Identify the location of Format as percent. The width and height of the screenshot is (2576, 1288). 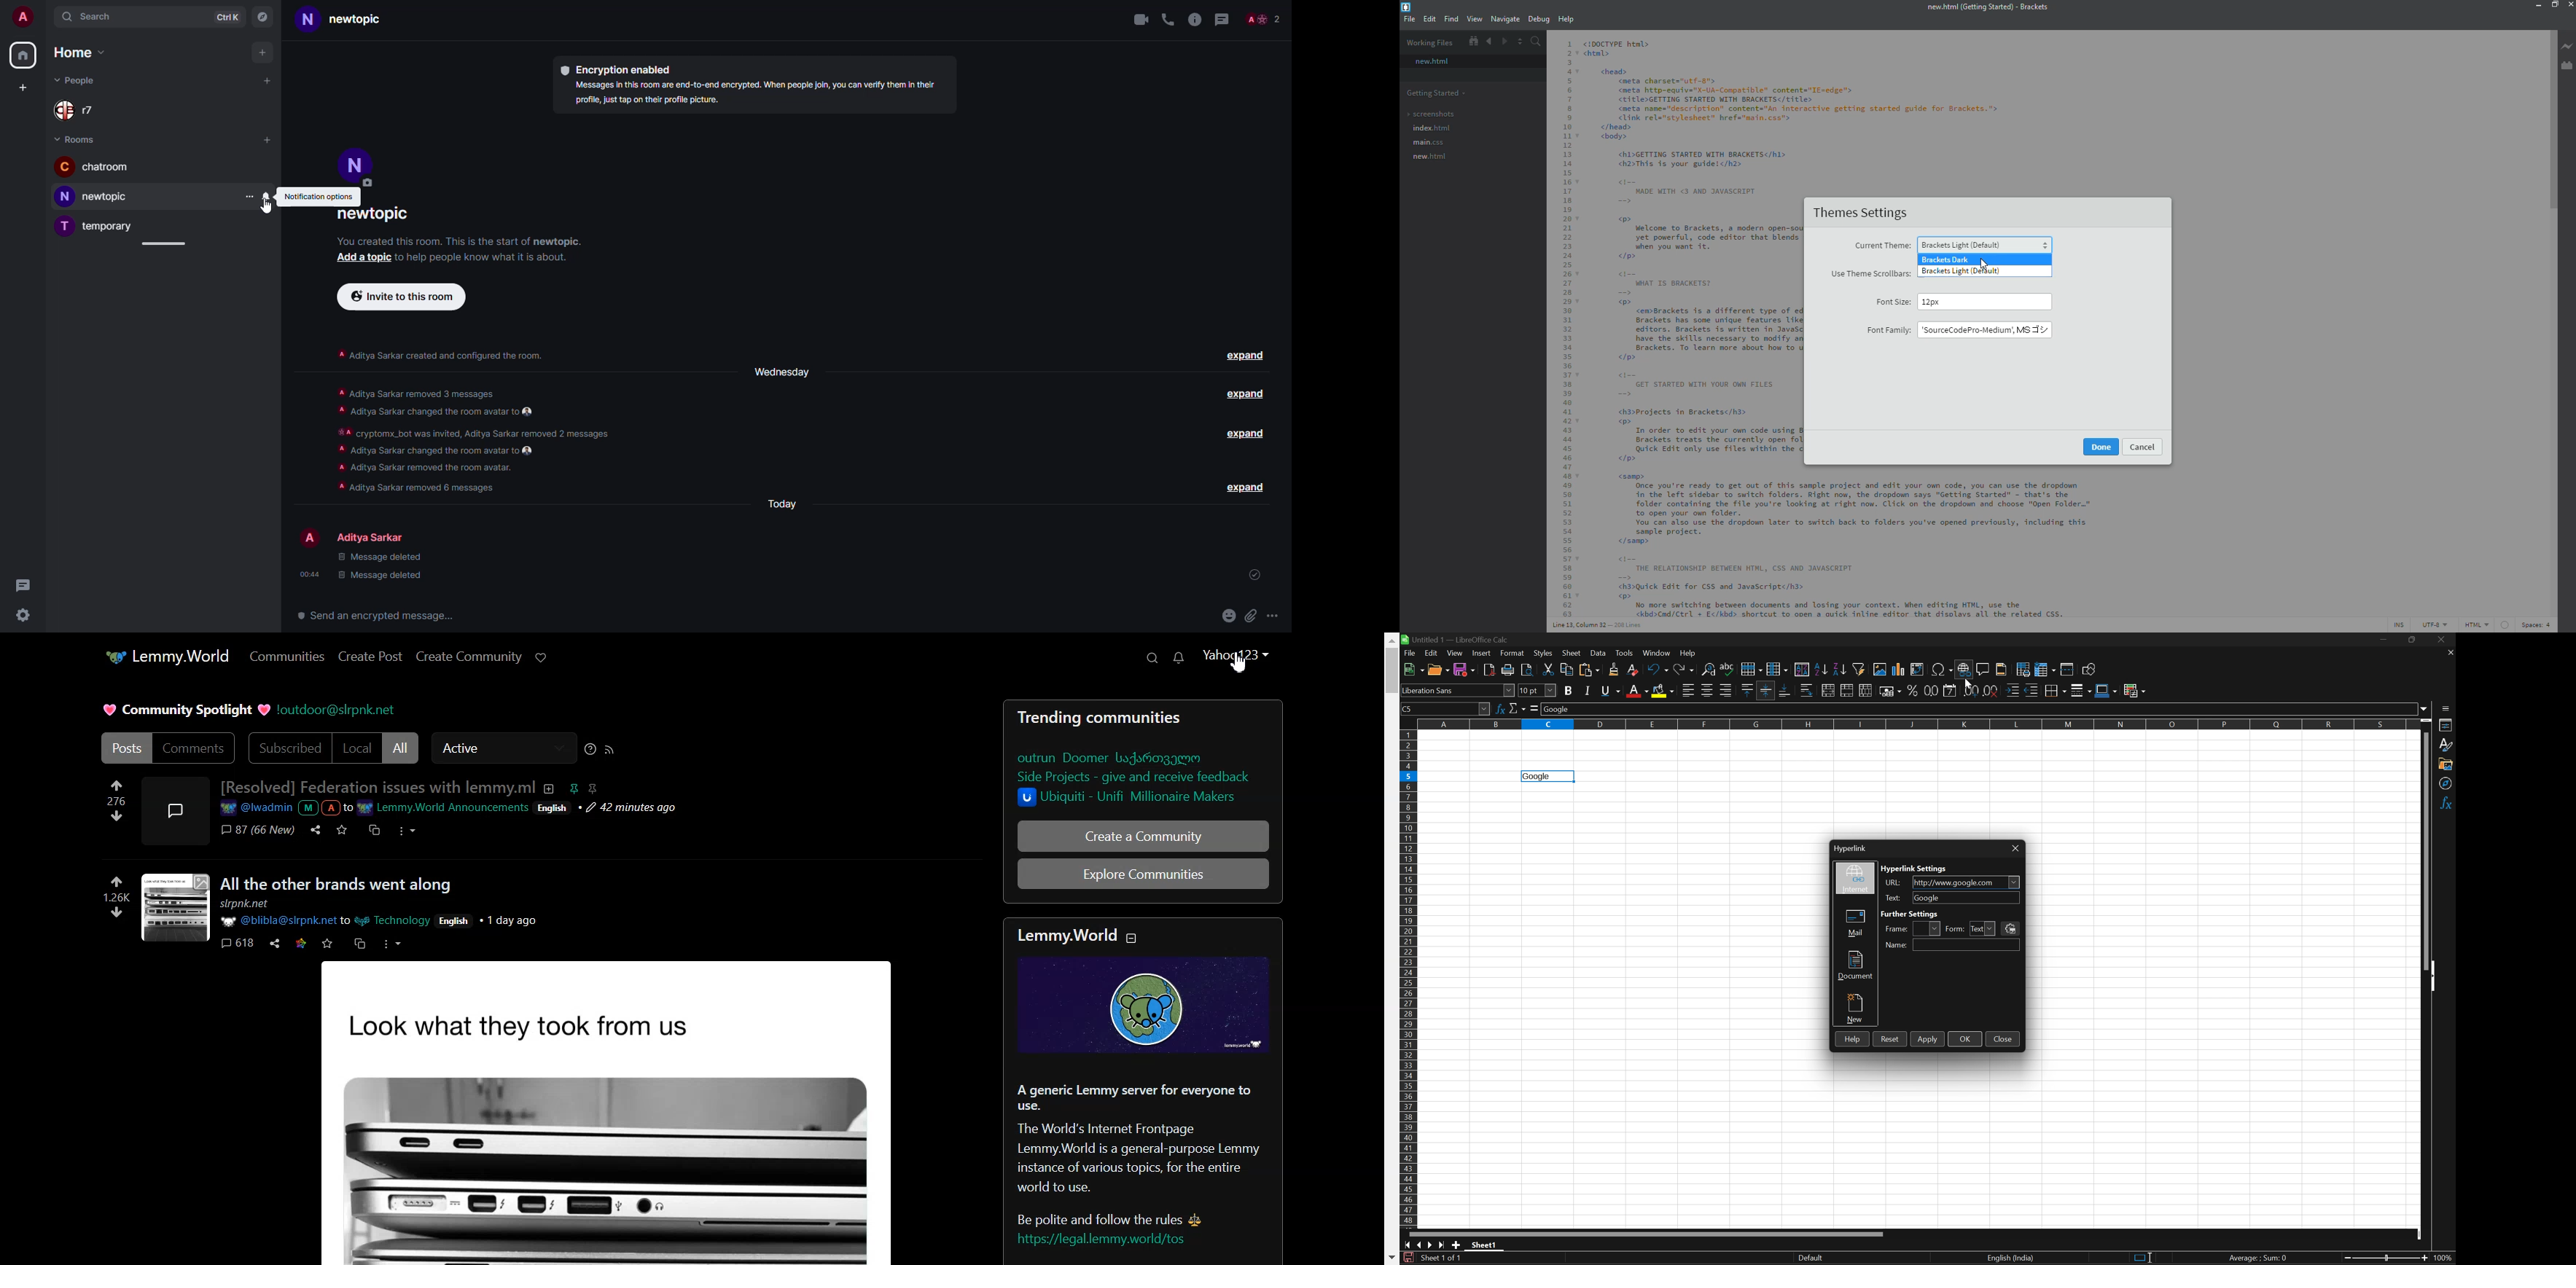
(1913, 690).